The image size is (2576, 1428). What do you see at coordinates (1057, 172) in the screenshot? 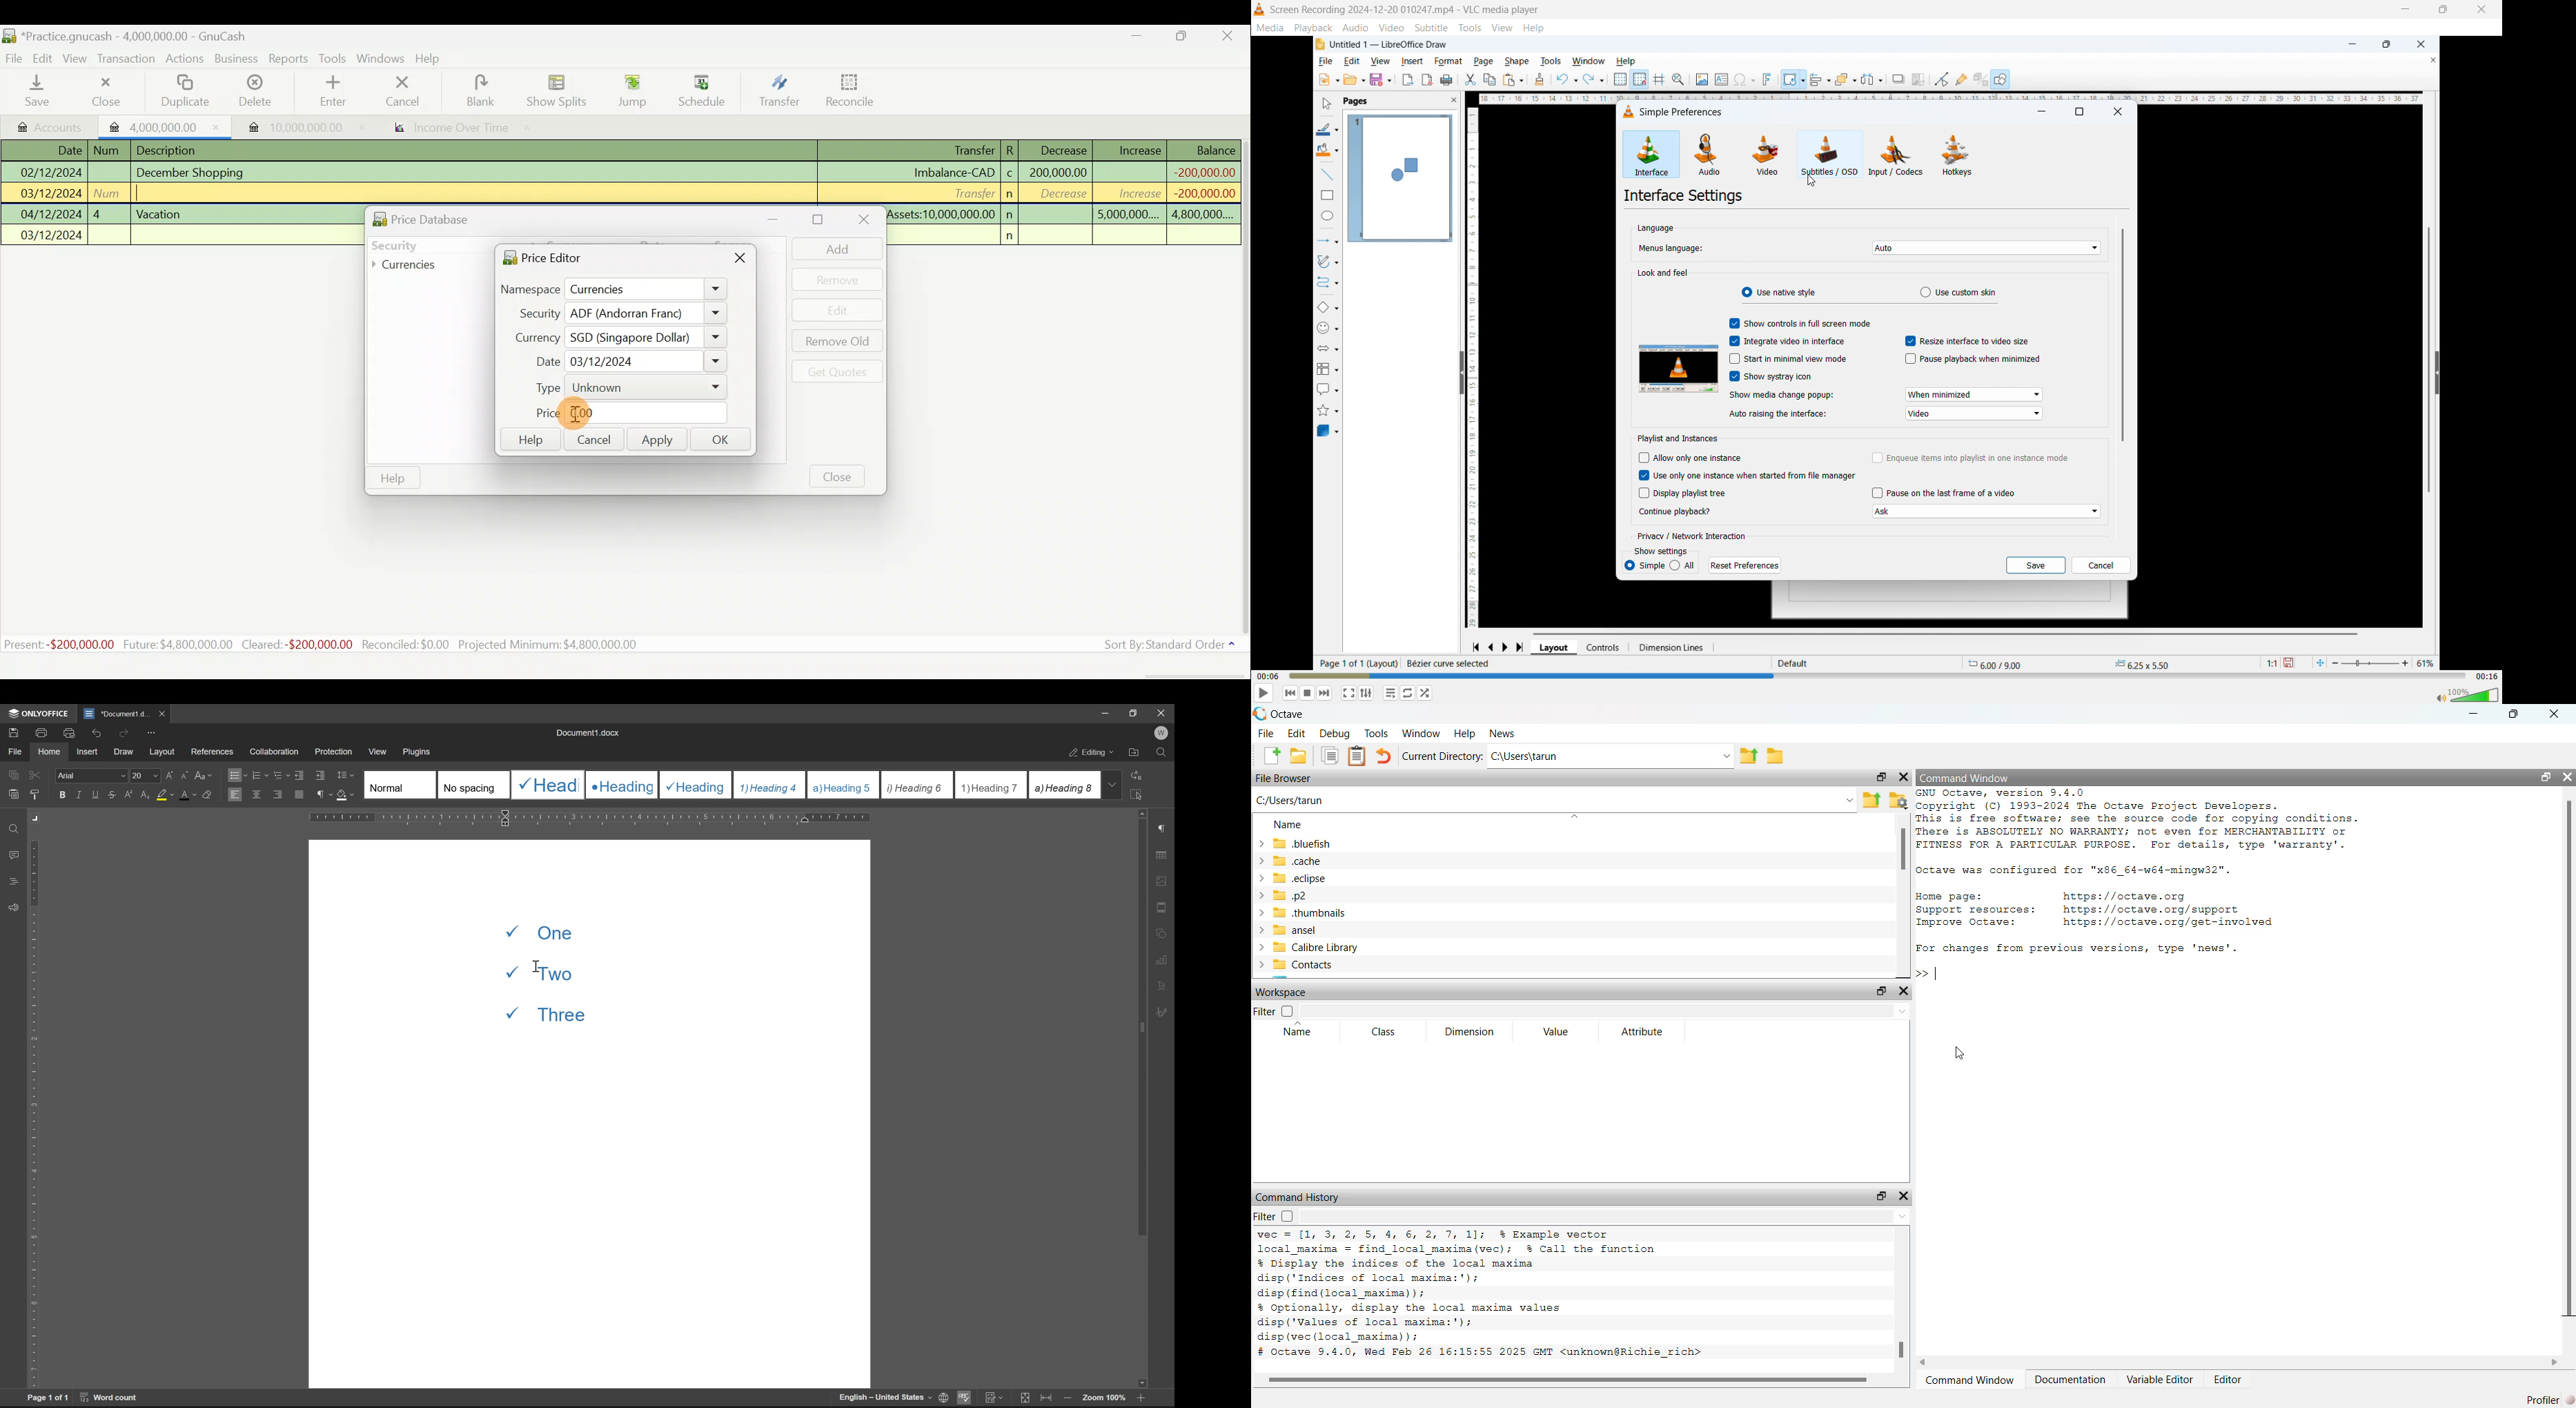
I see `200,000,000` at bounding box center [1057, 172].